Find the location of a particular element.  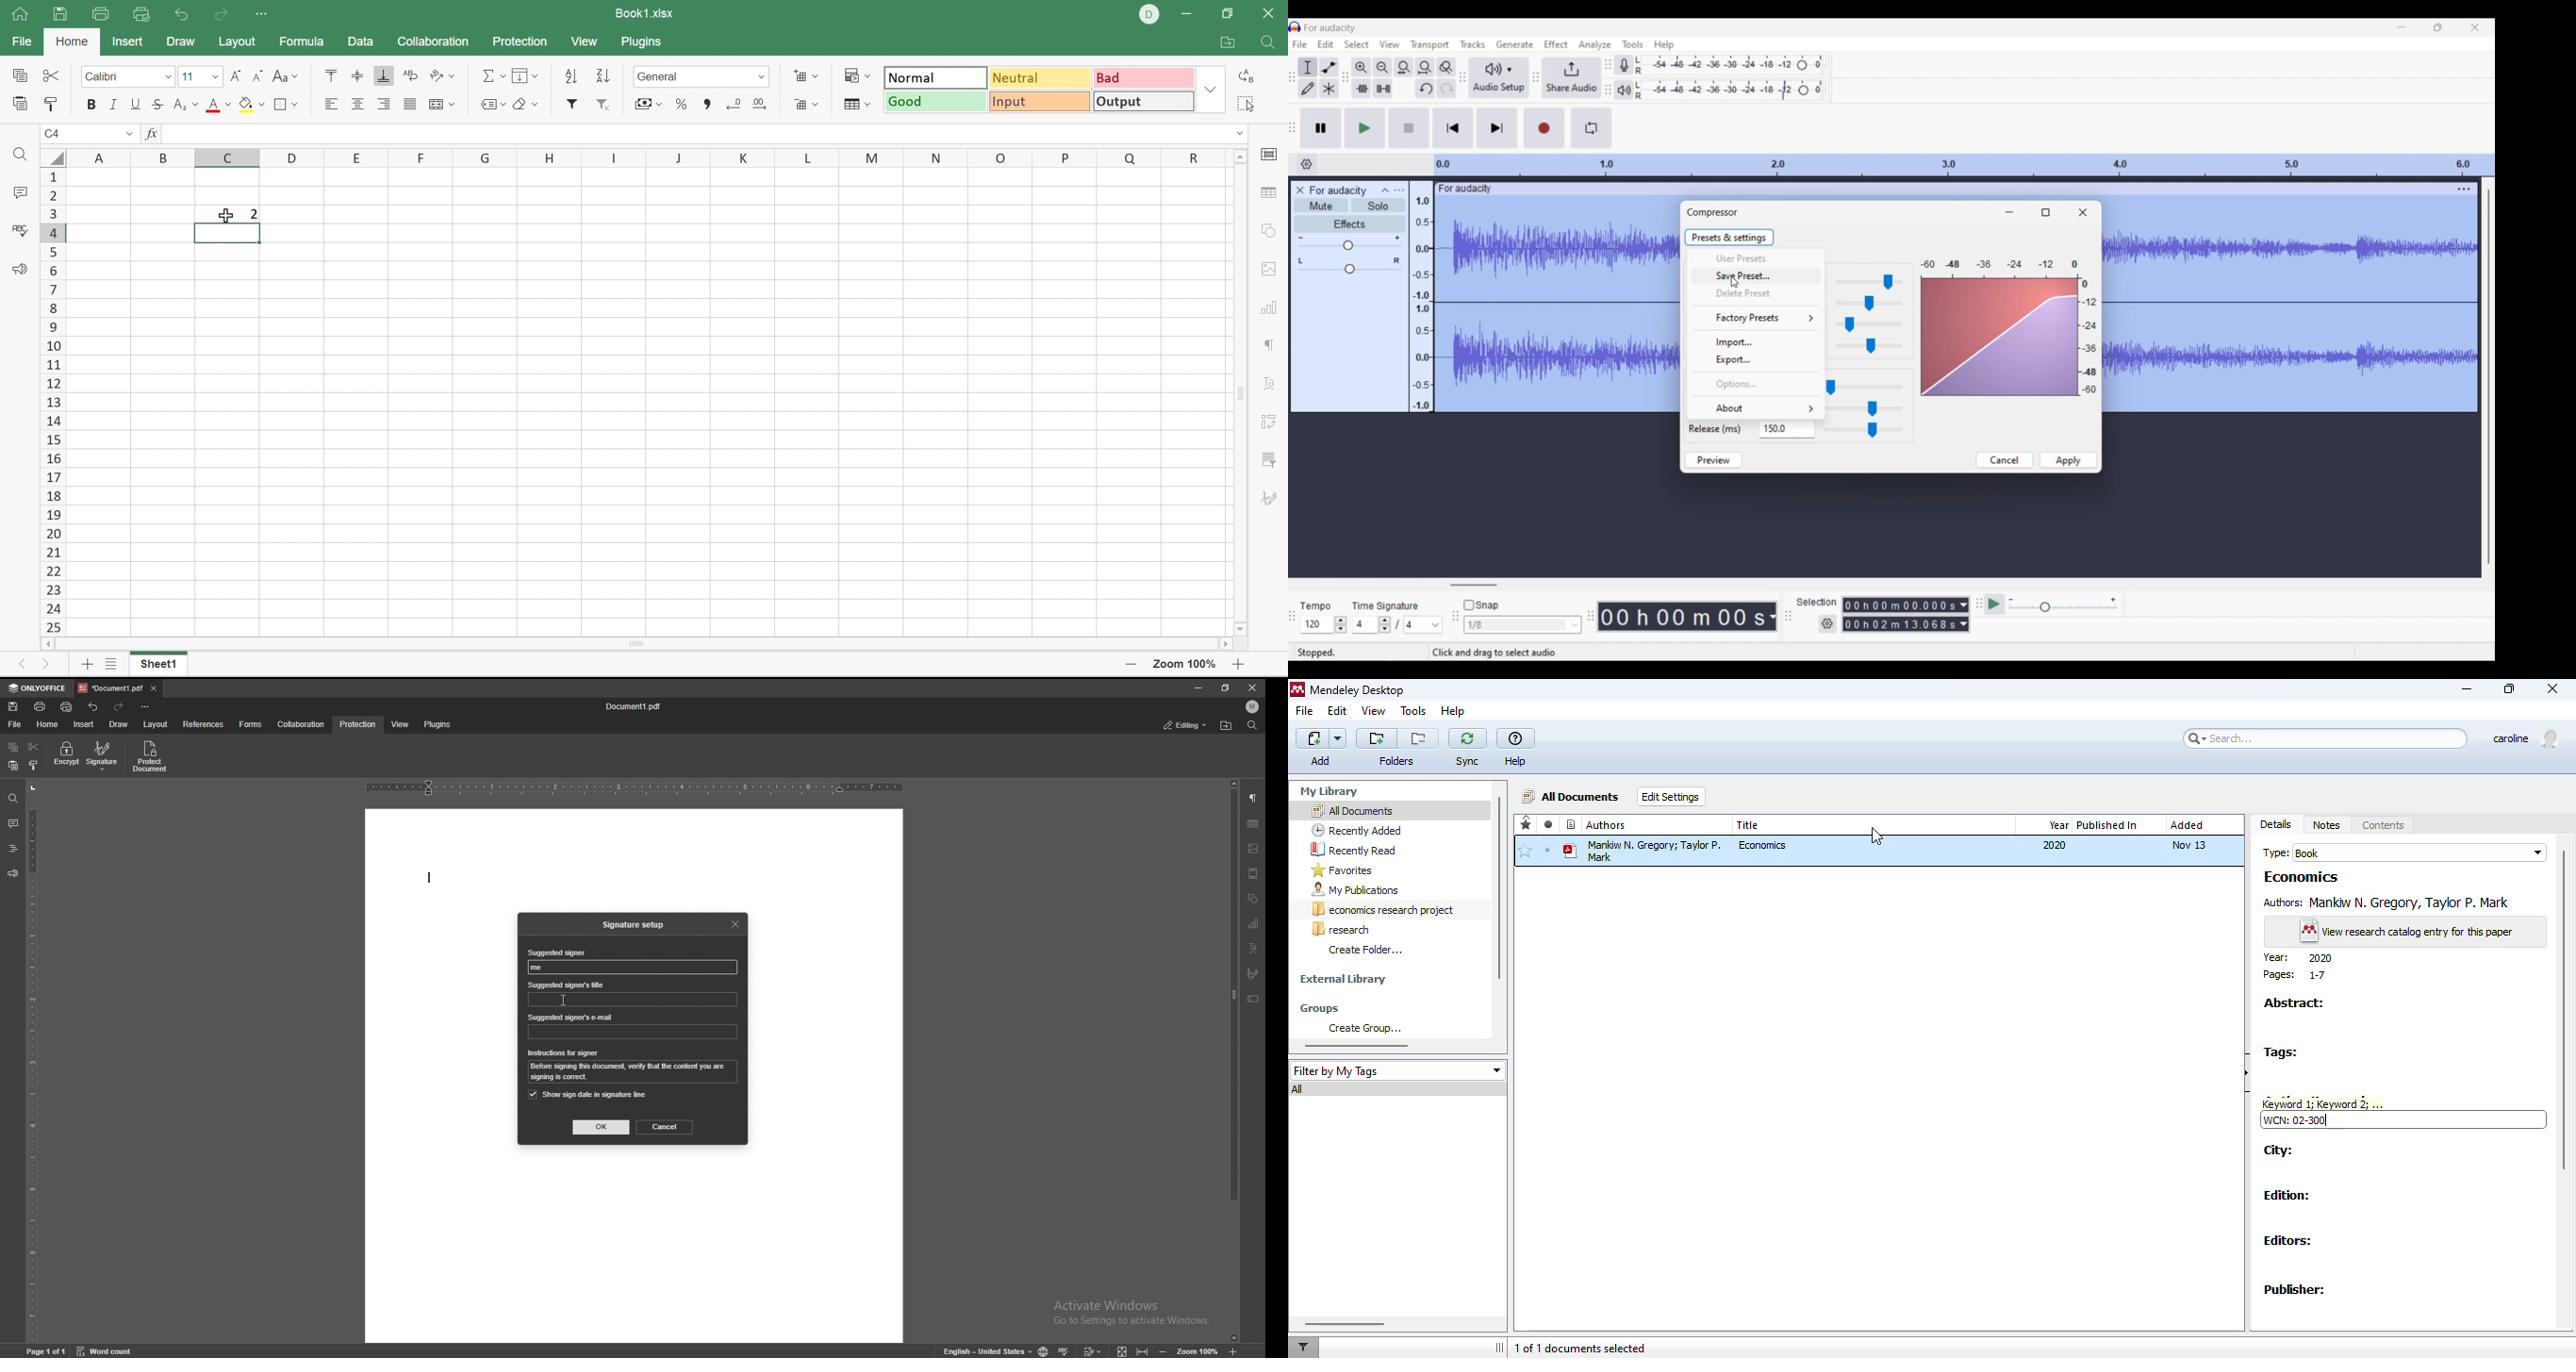

insert is located at coordinates (85, 724).